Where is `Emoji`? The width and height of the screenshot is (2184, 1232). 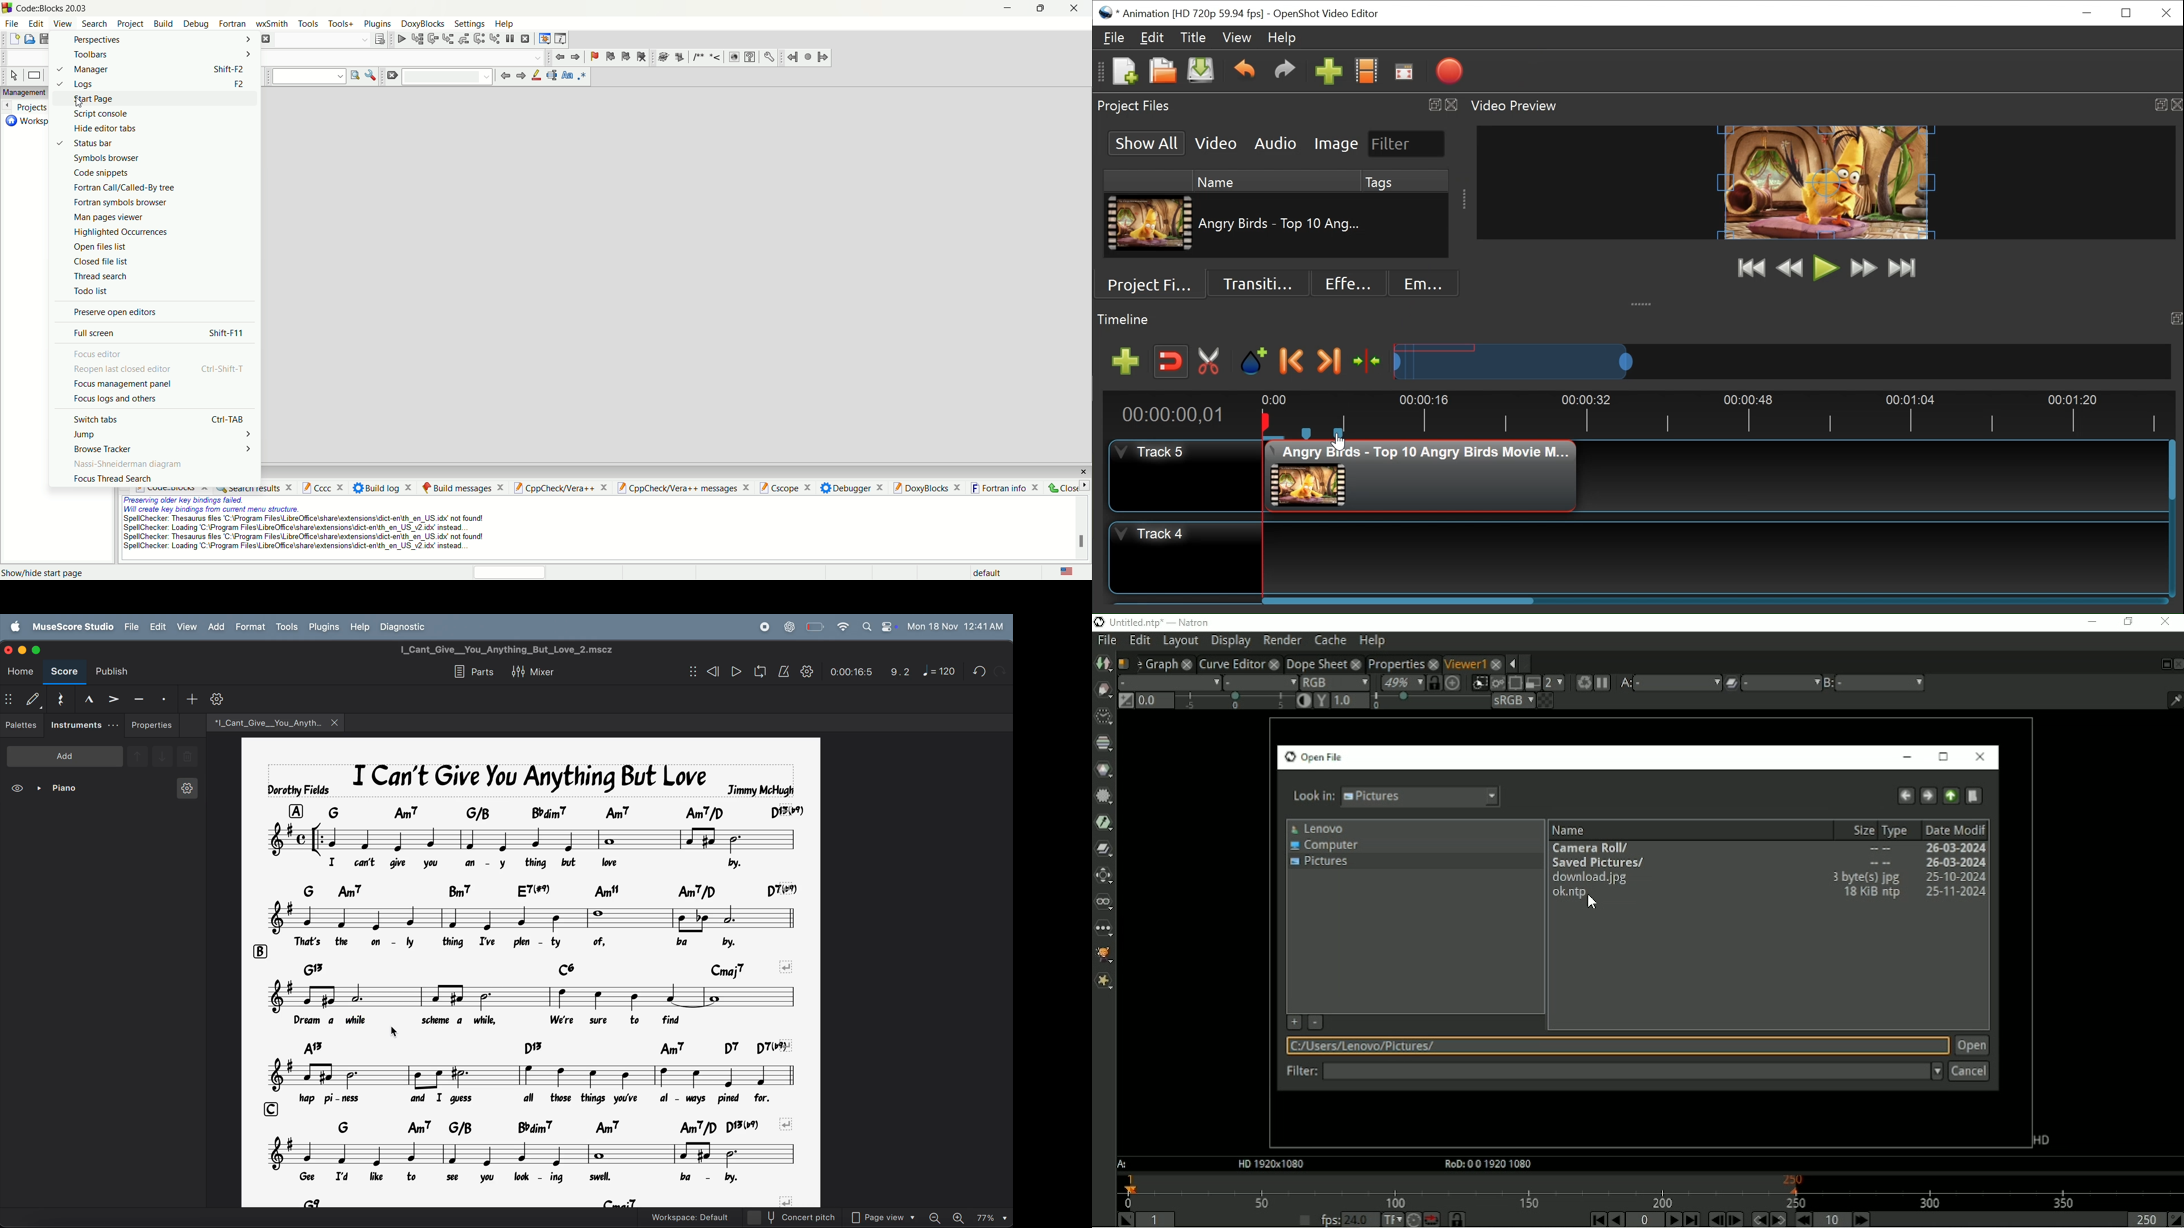
Emoji is located at coordinates (1424, 283).